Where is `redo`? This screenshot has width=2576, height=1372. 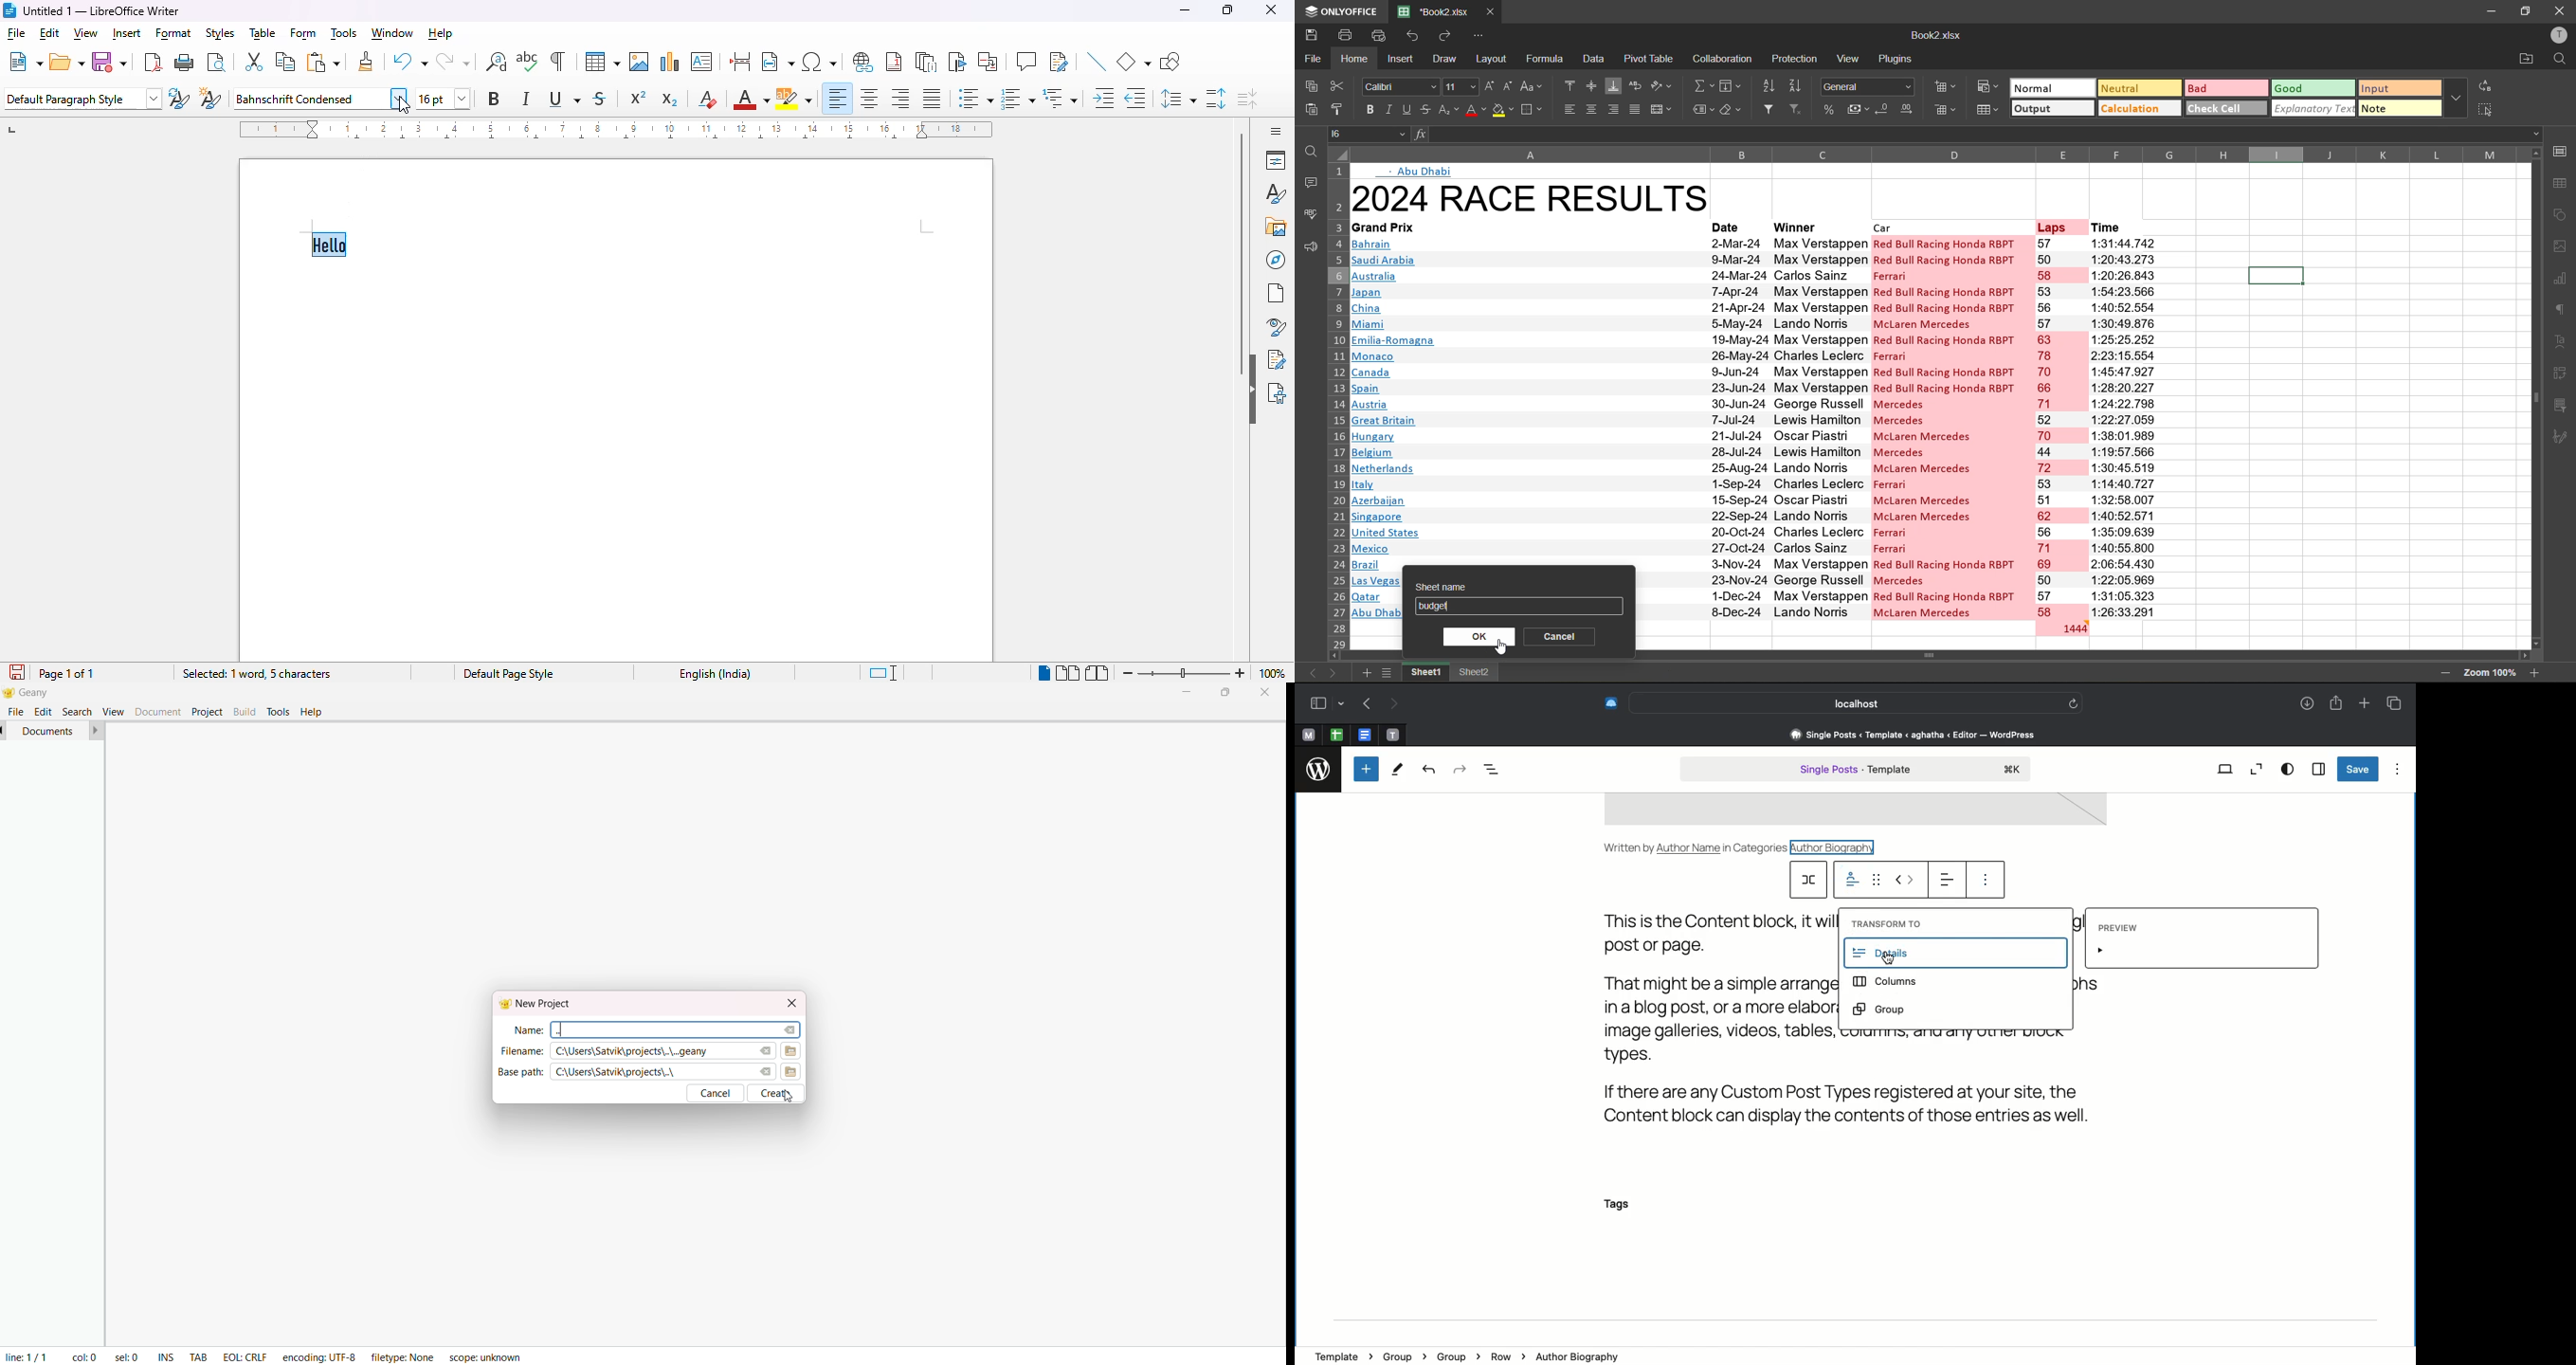 redo is located at coordinates (1450, 35).